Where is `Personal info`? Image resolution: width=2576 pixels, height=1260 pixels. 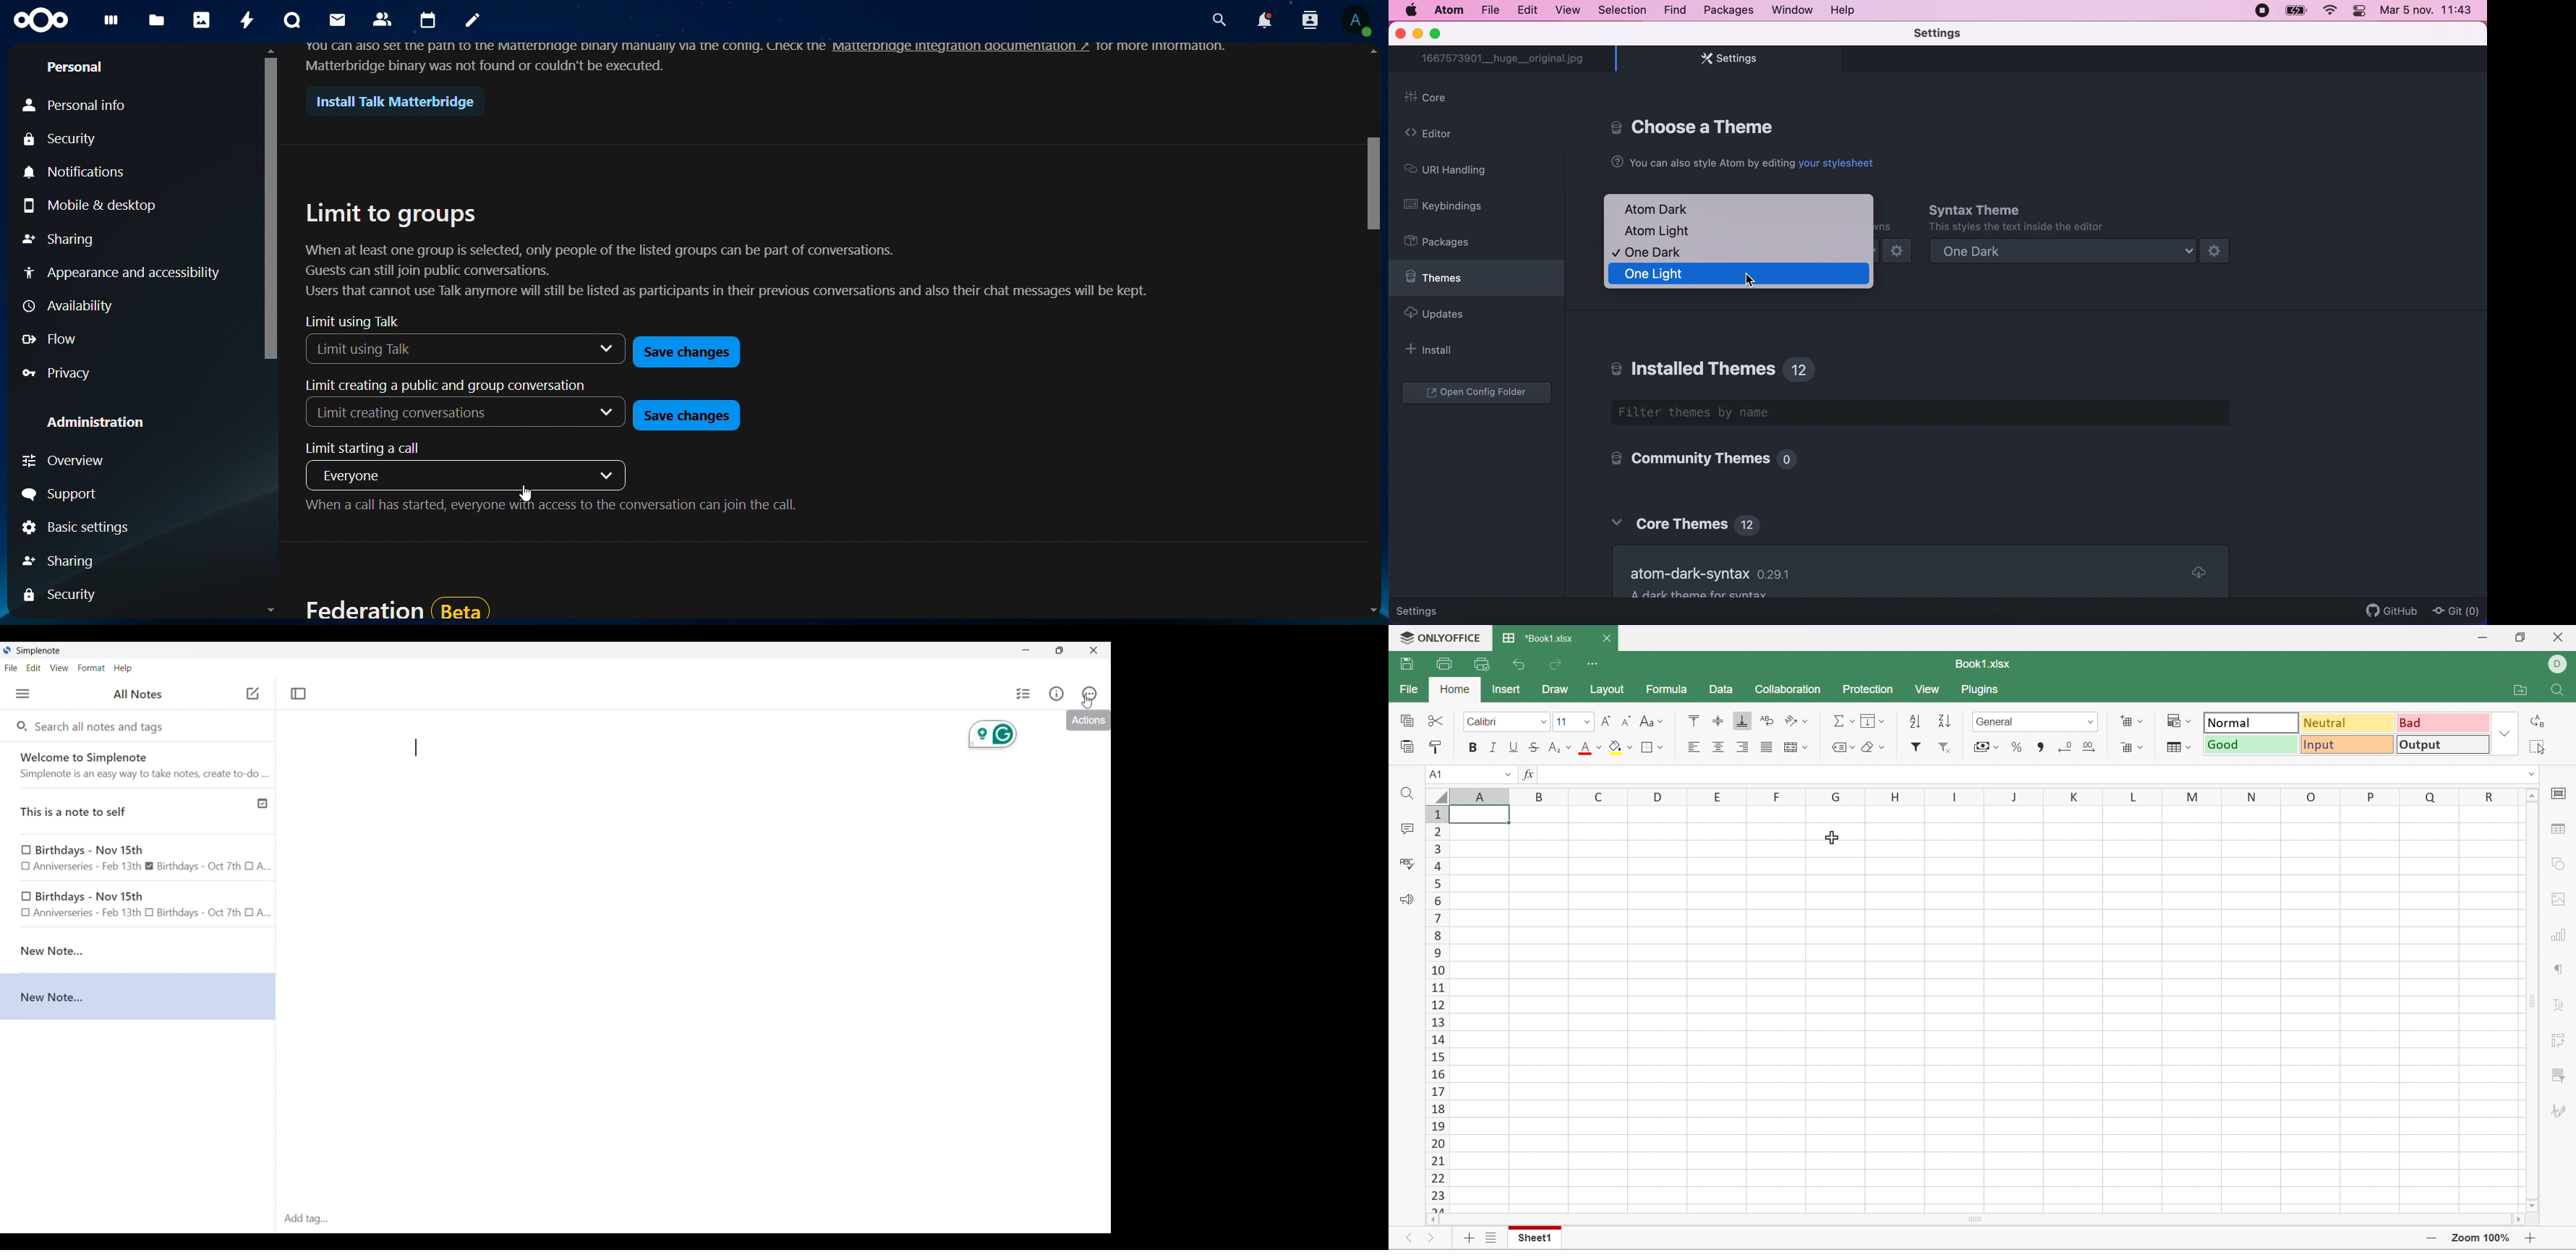
Personal info is located at coordinates (80, 102).